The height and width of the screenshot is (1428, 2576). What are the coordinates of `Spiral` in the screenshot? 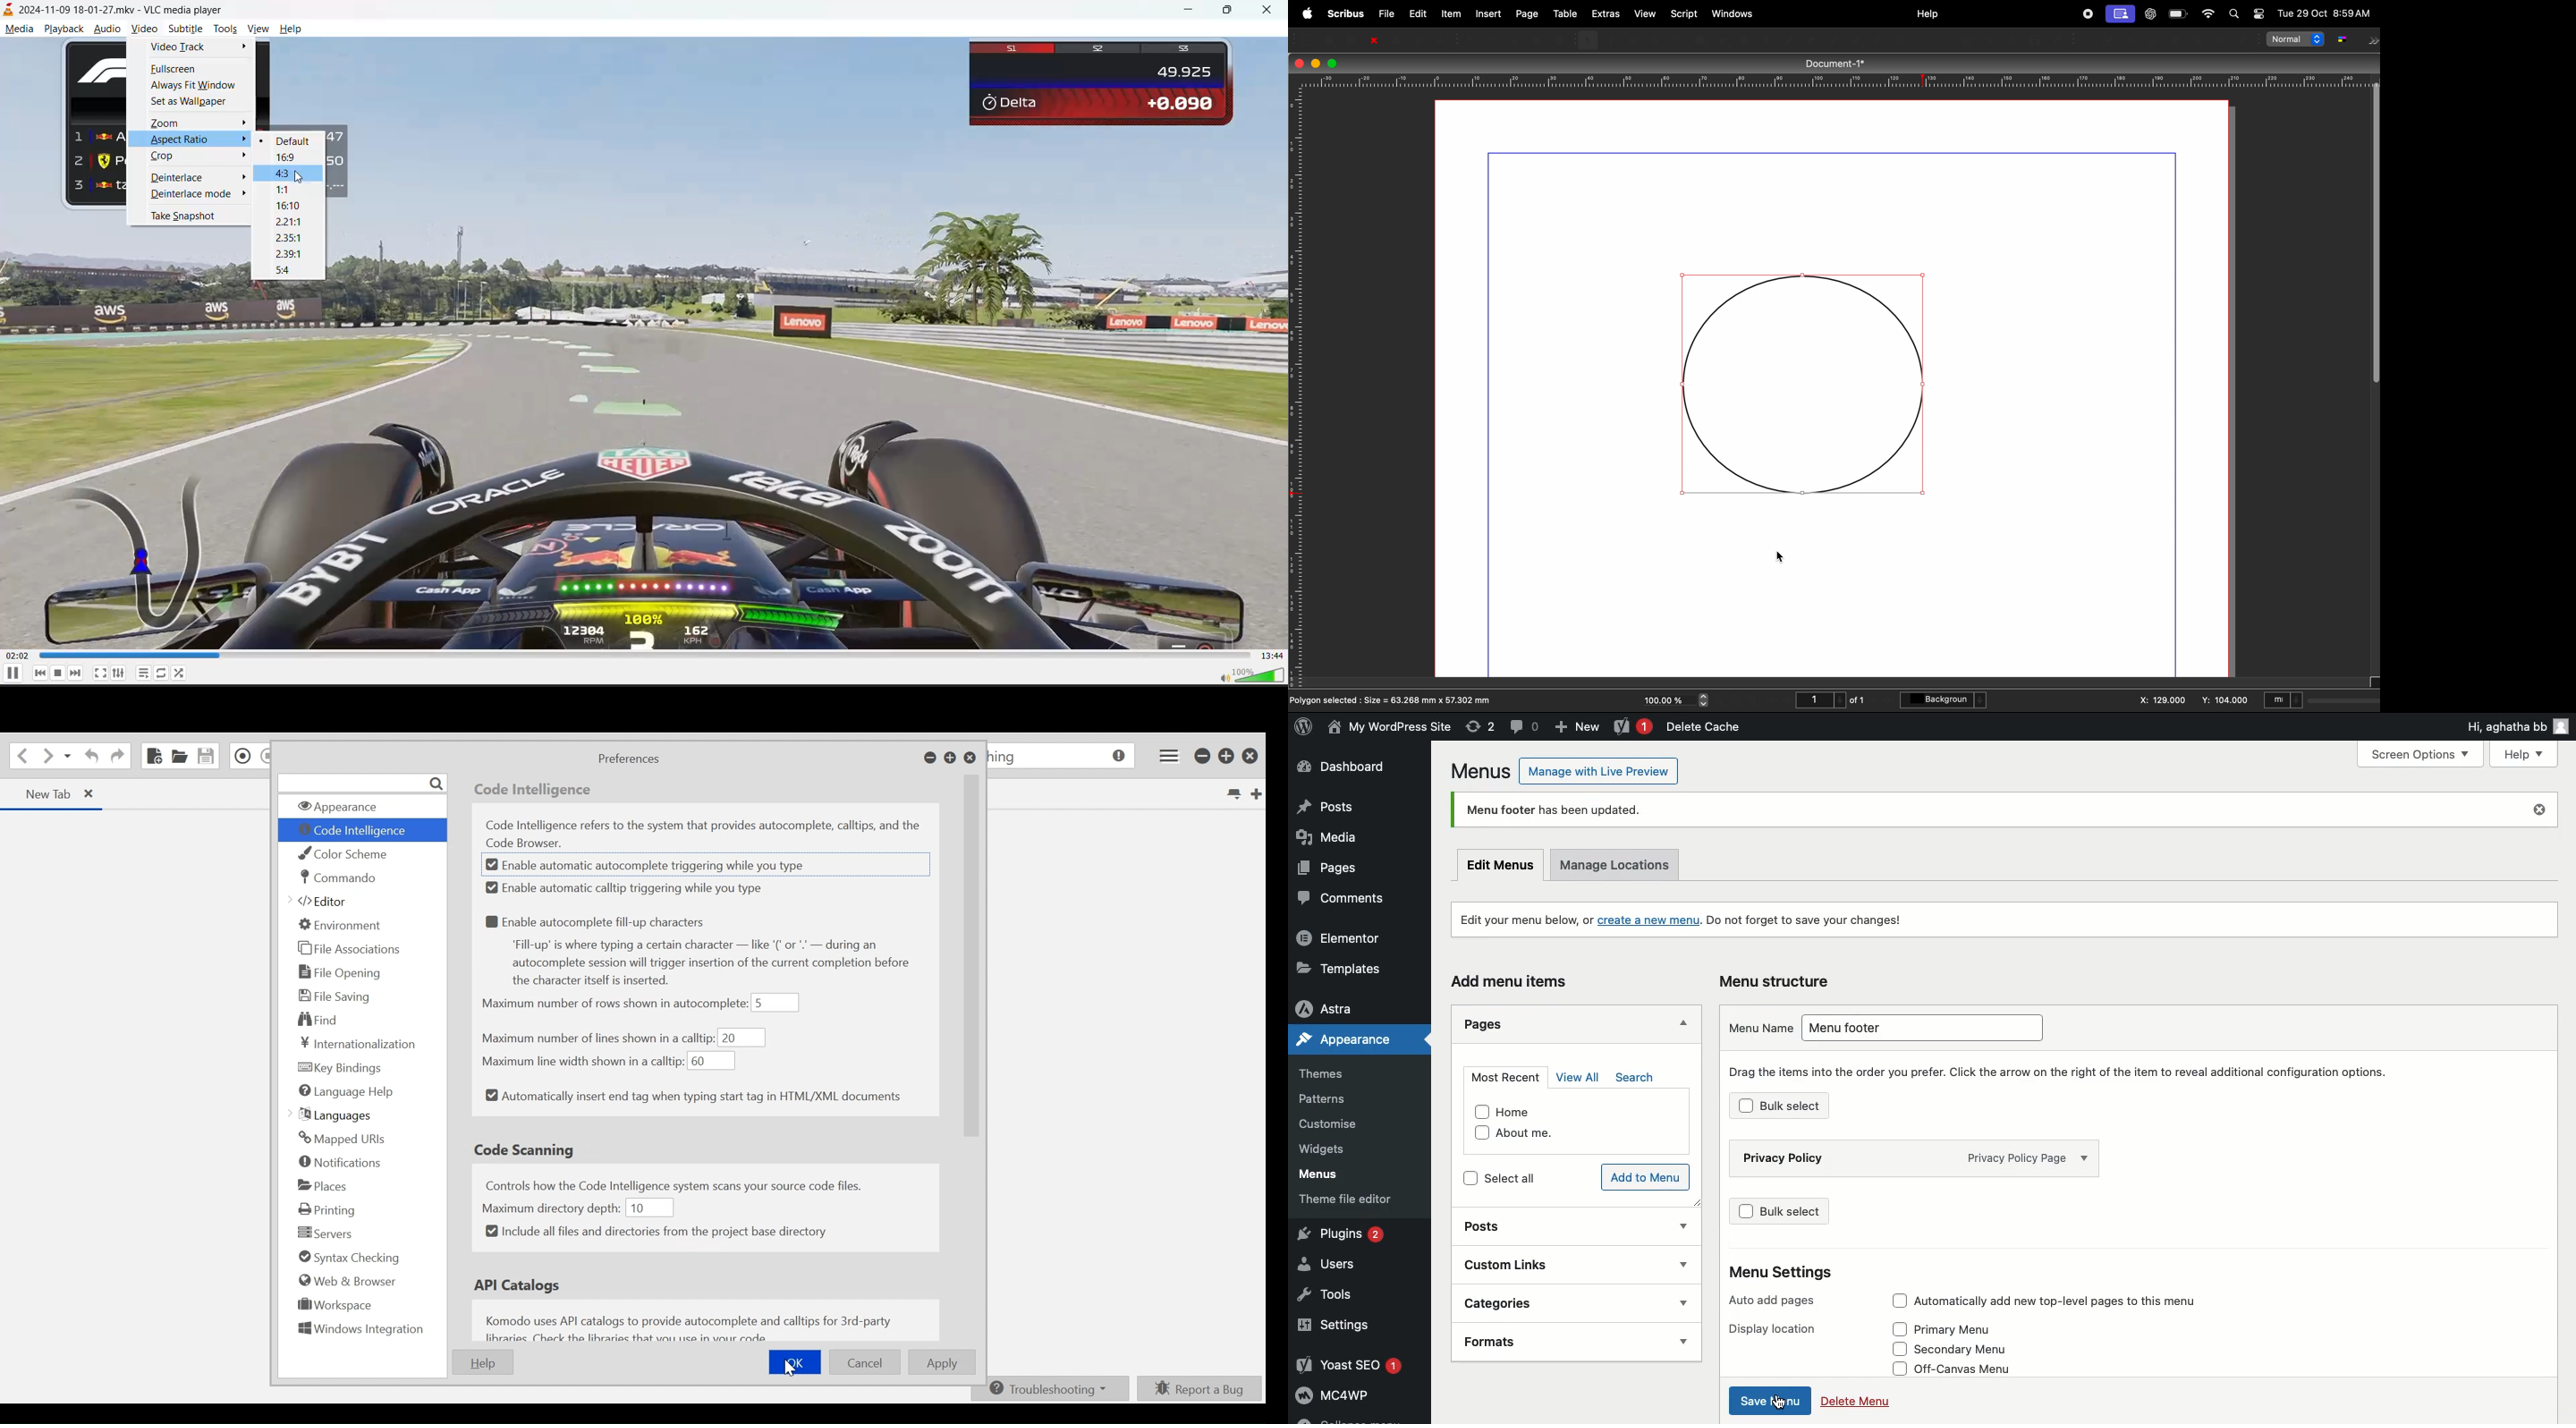 It's located at (1767, 39).